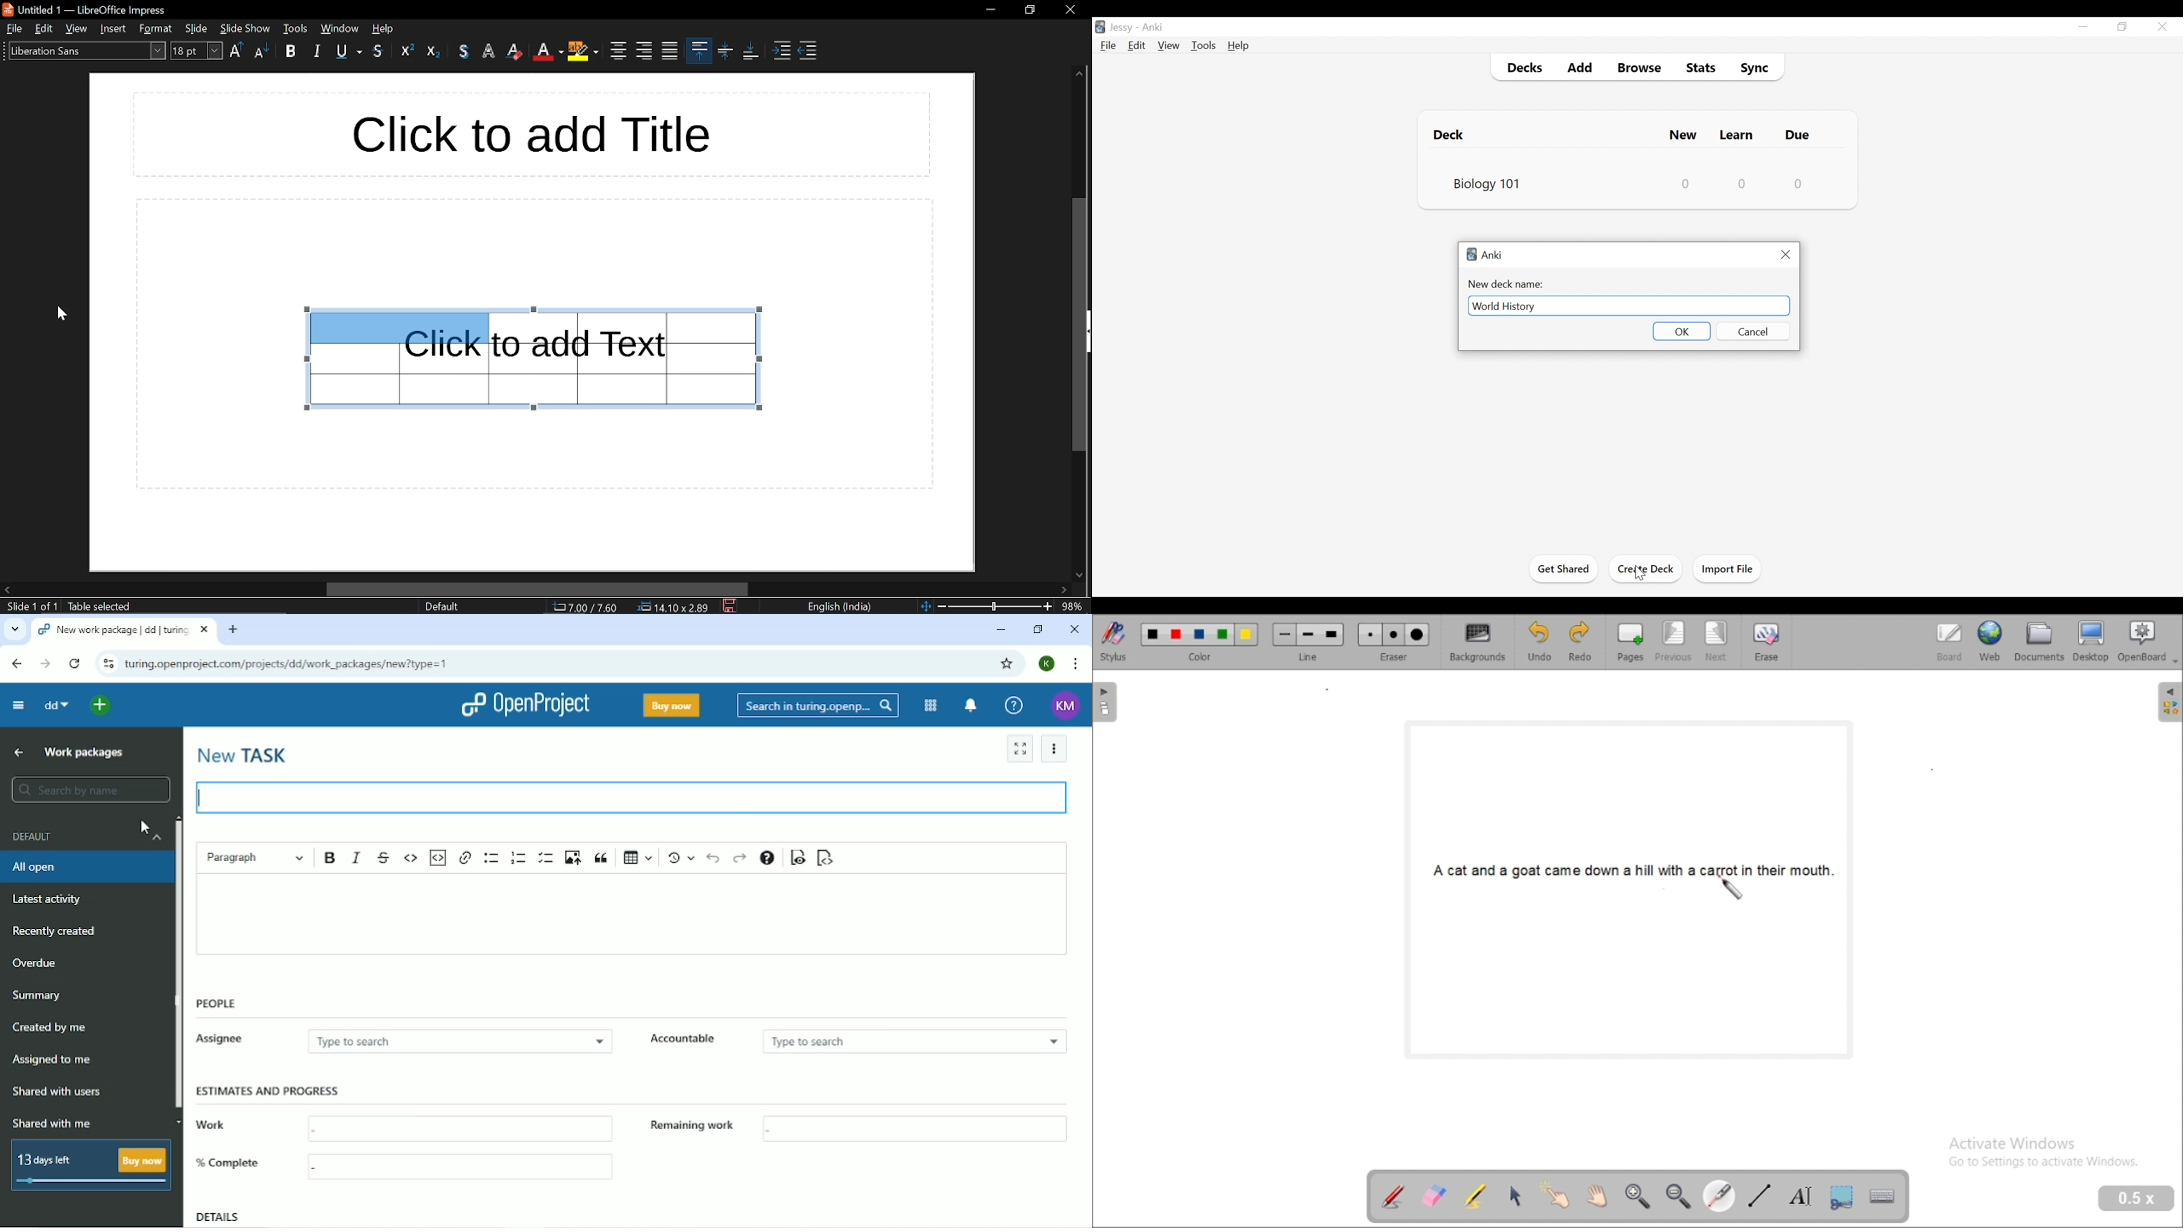 This screenshot has width=2184, height=1232. What do you see at coordinates (60, 1091) in the screenshot?
I see `Shared with users` at bounding box center [60, 1091].